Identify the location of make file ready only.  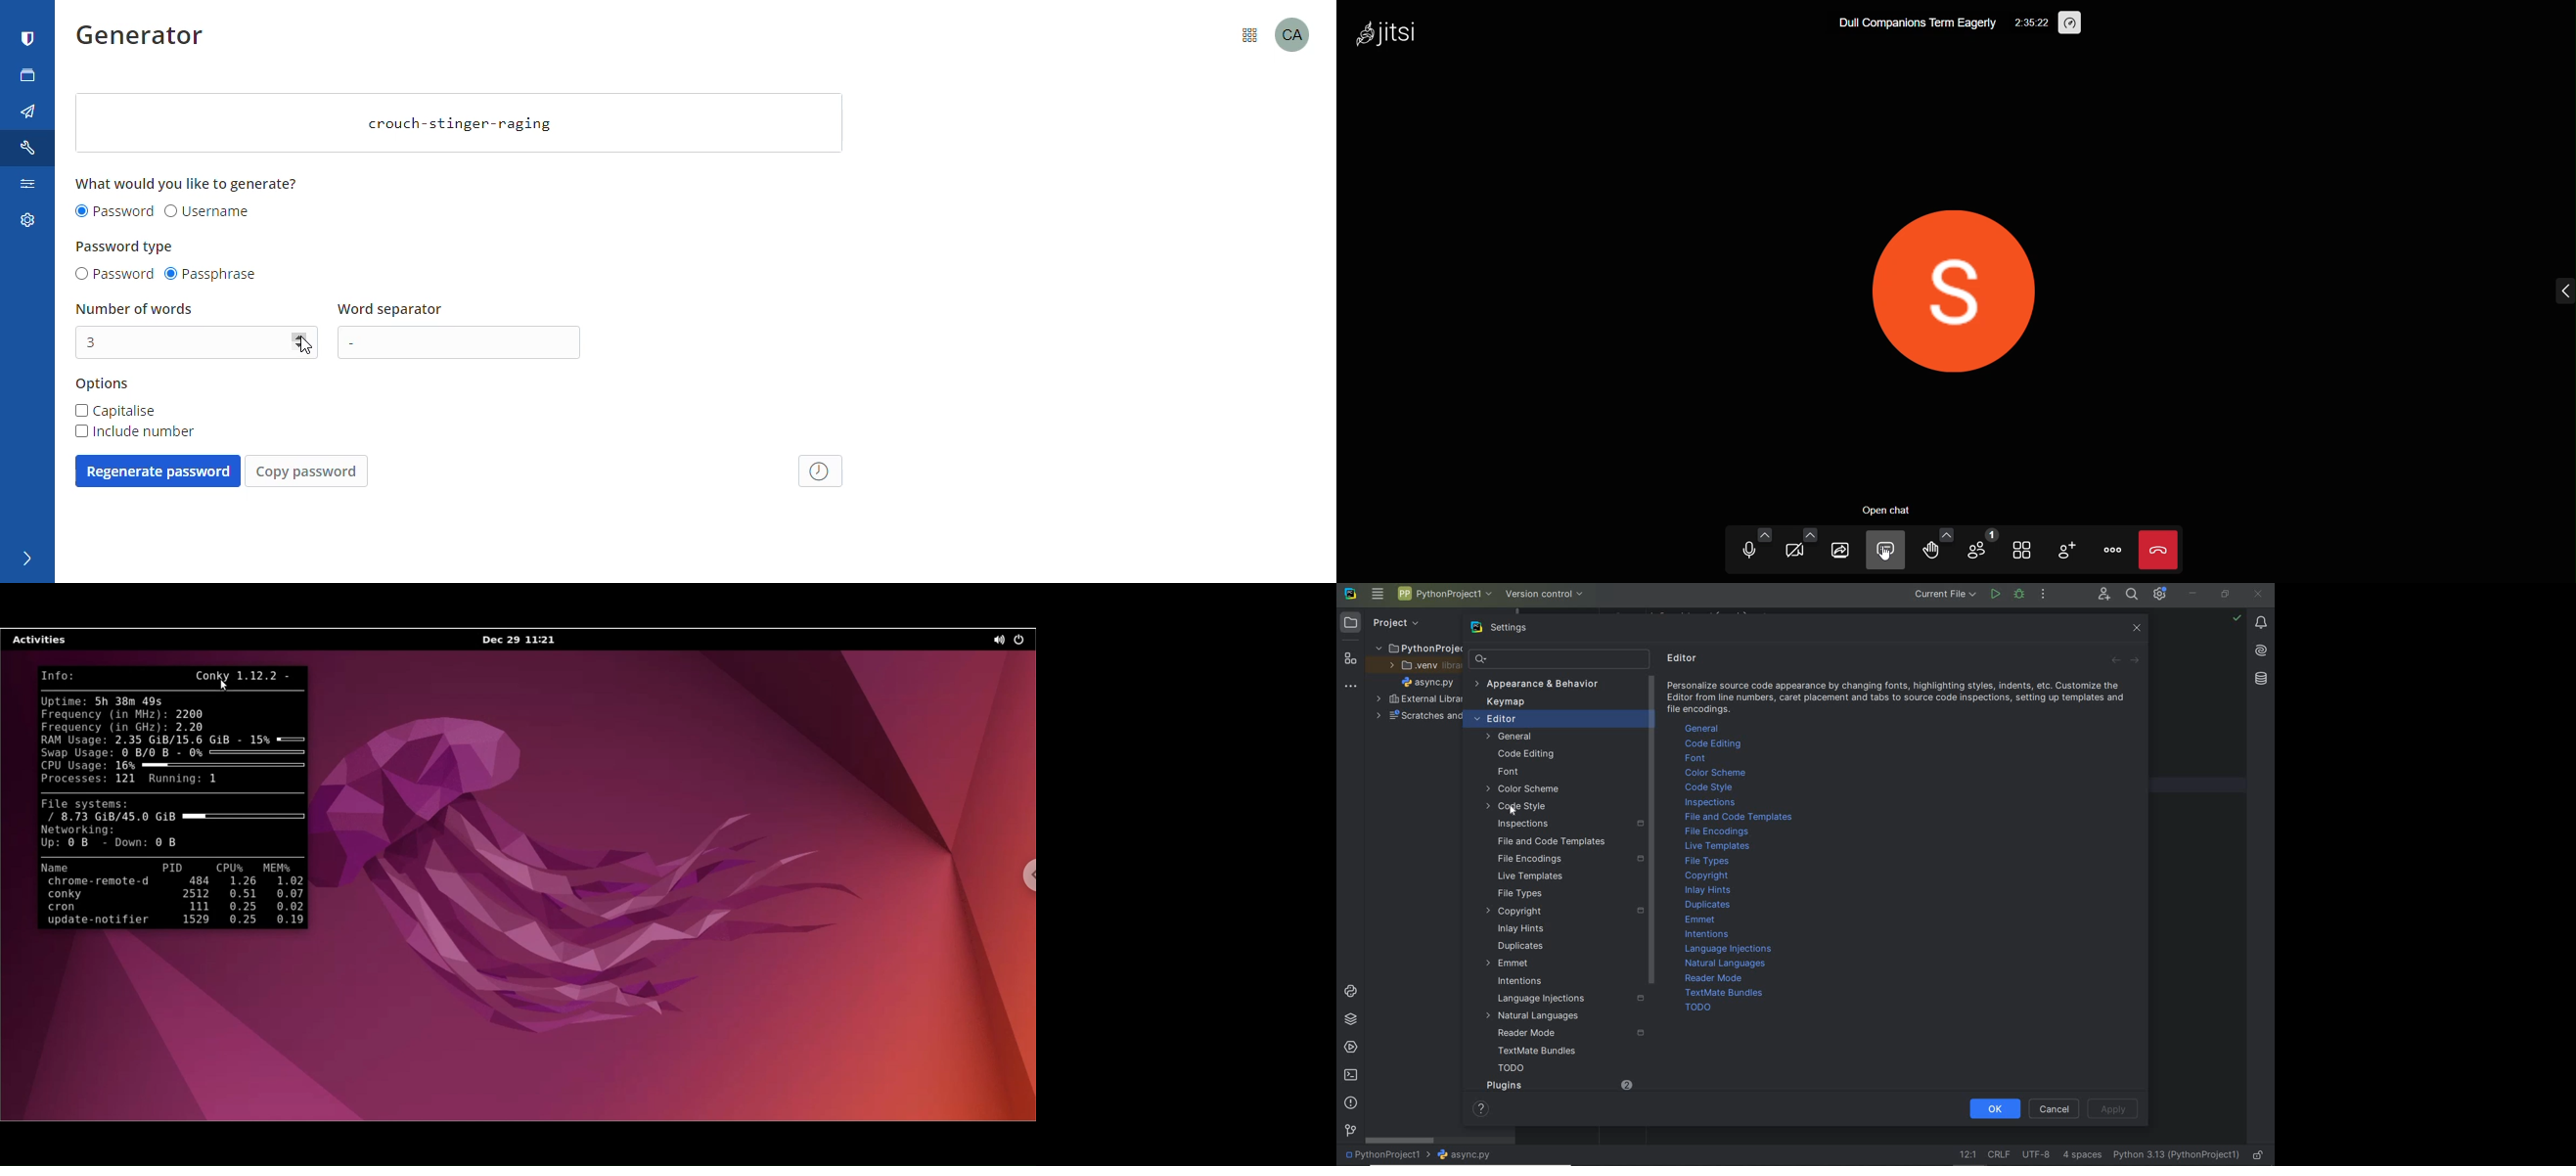
(2260, 1155).